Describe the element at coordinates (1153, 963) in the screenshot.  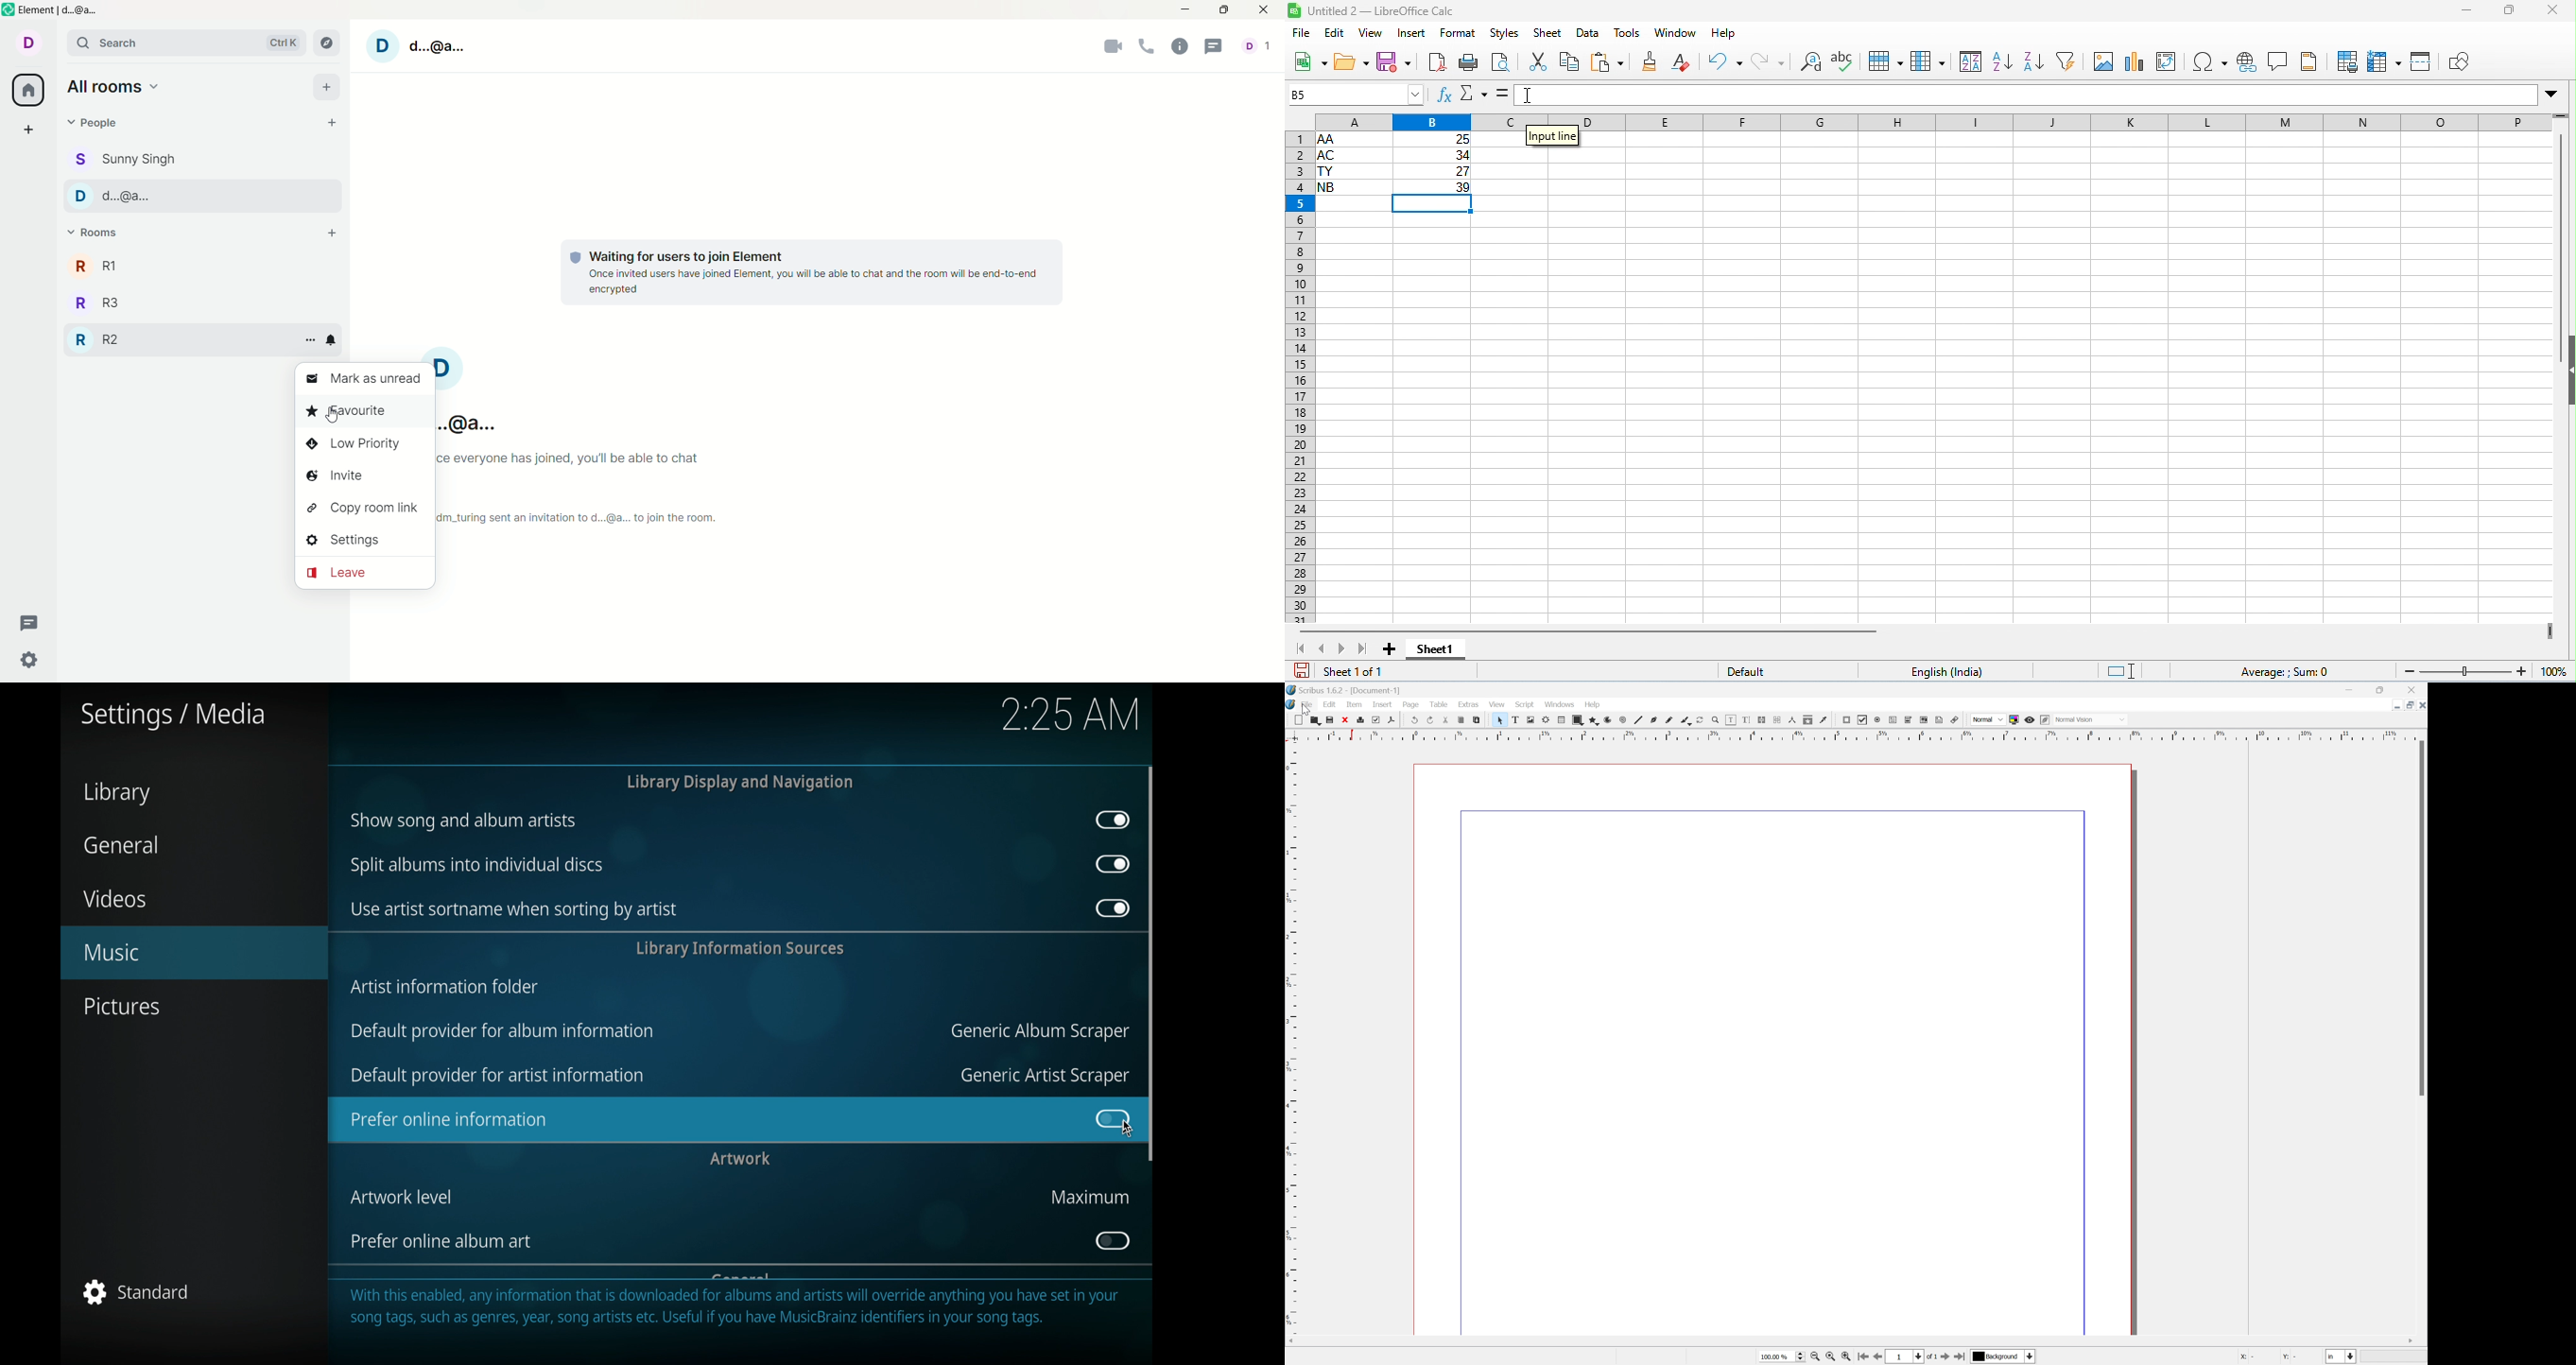
I see `scroll box` at that location.